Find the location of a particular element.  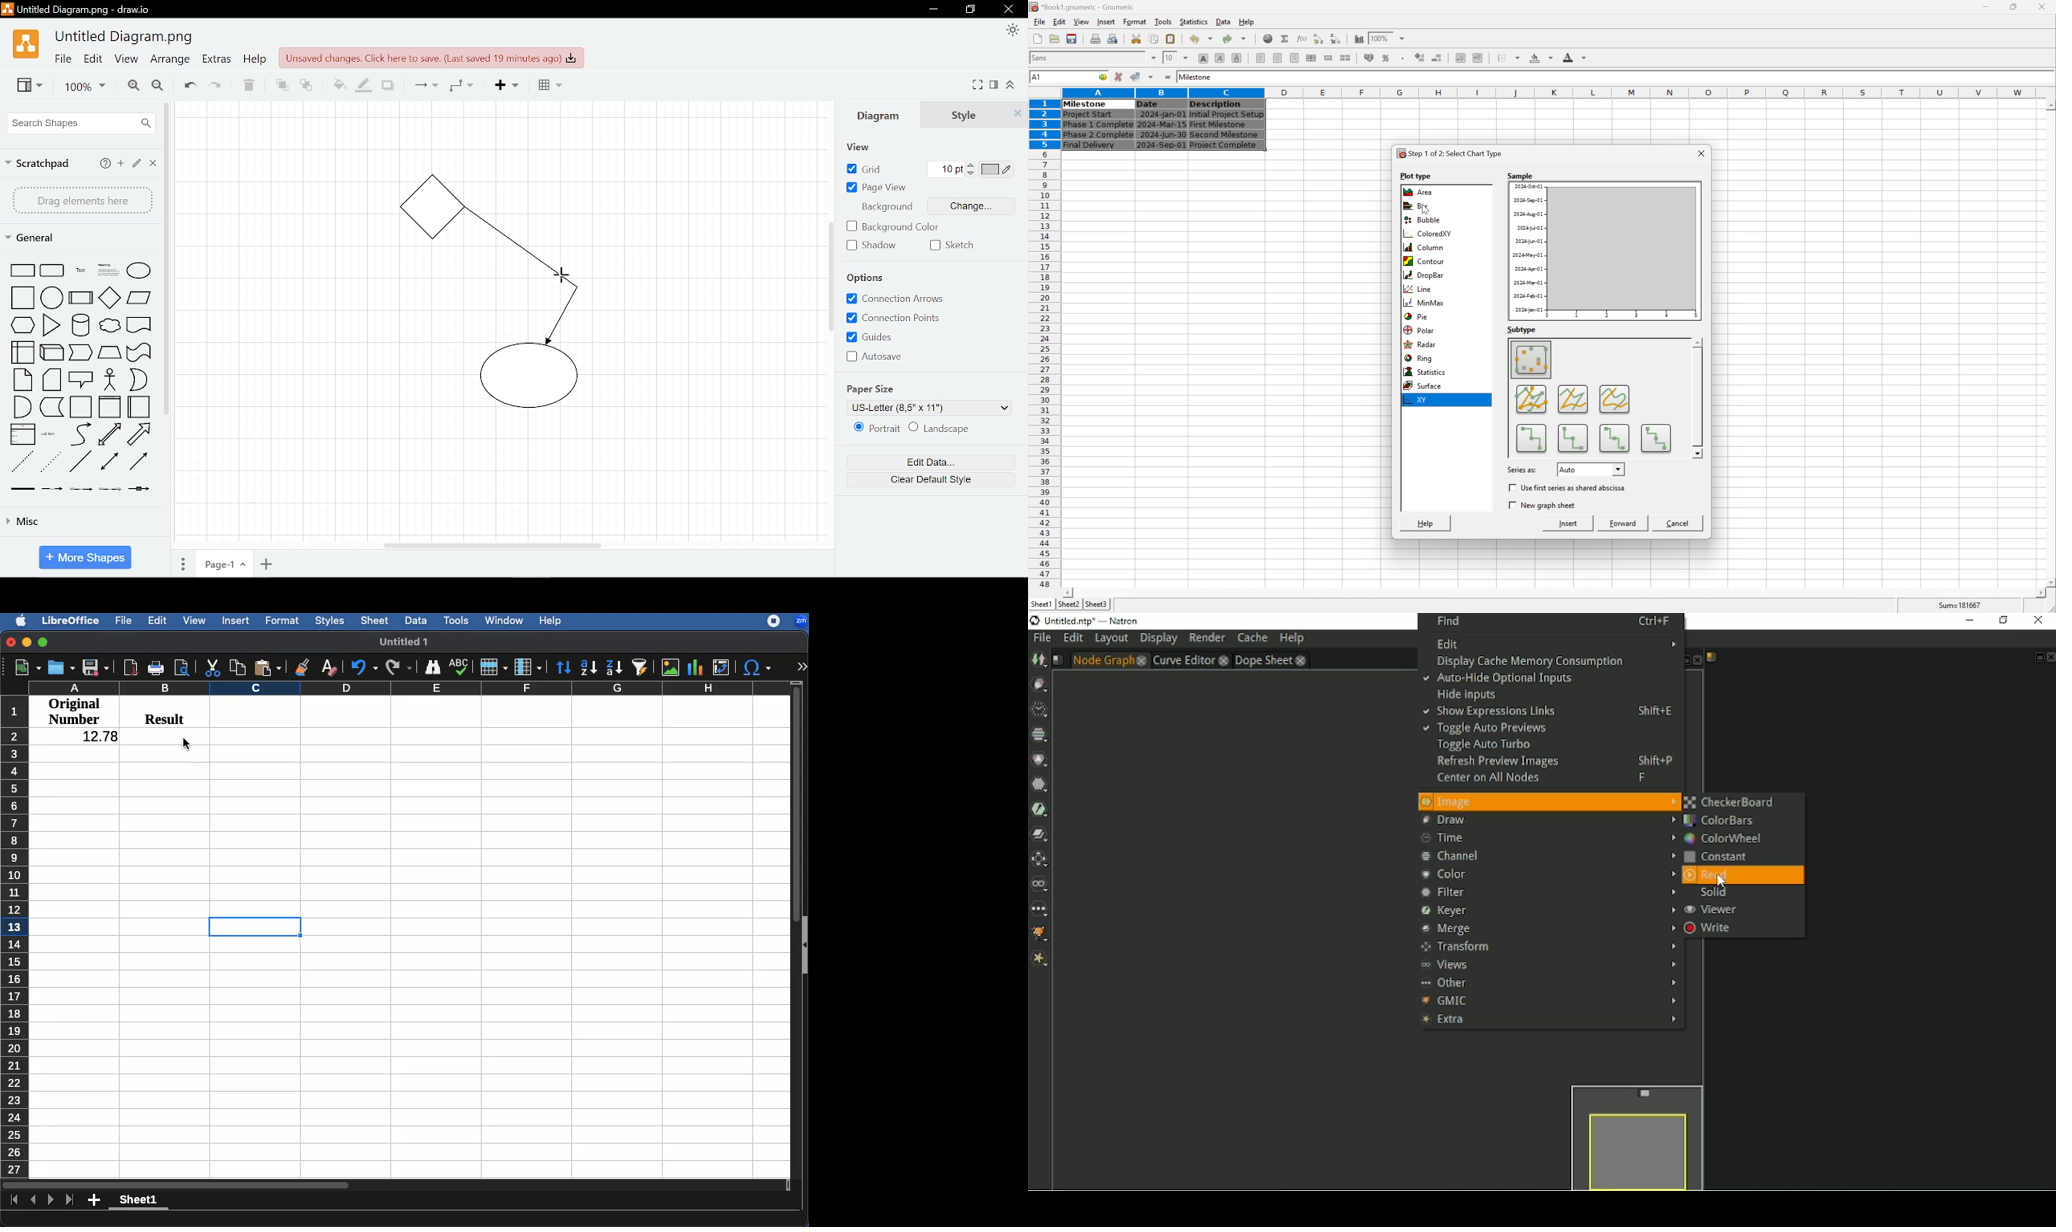

Columns is located at coordinates (408, 688).